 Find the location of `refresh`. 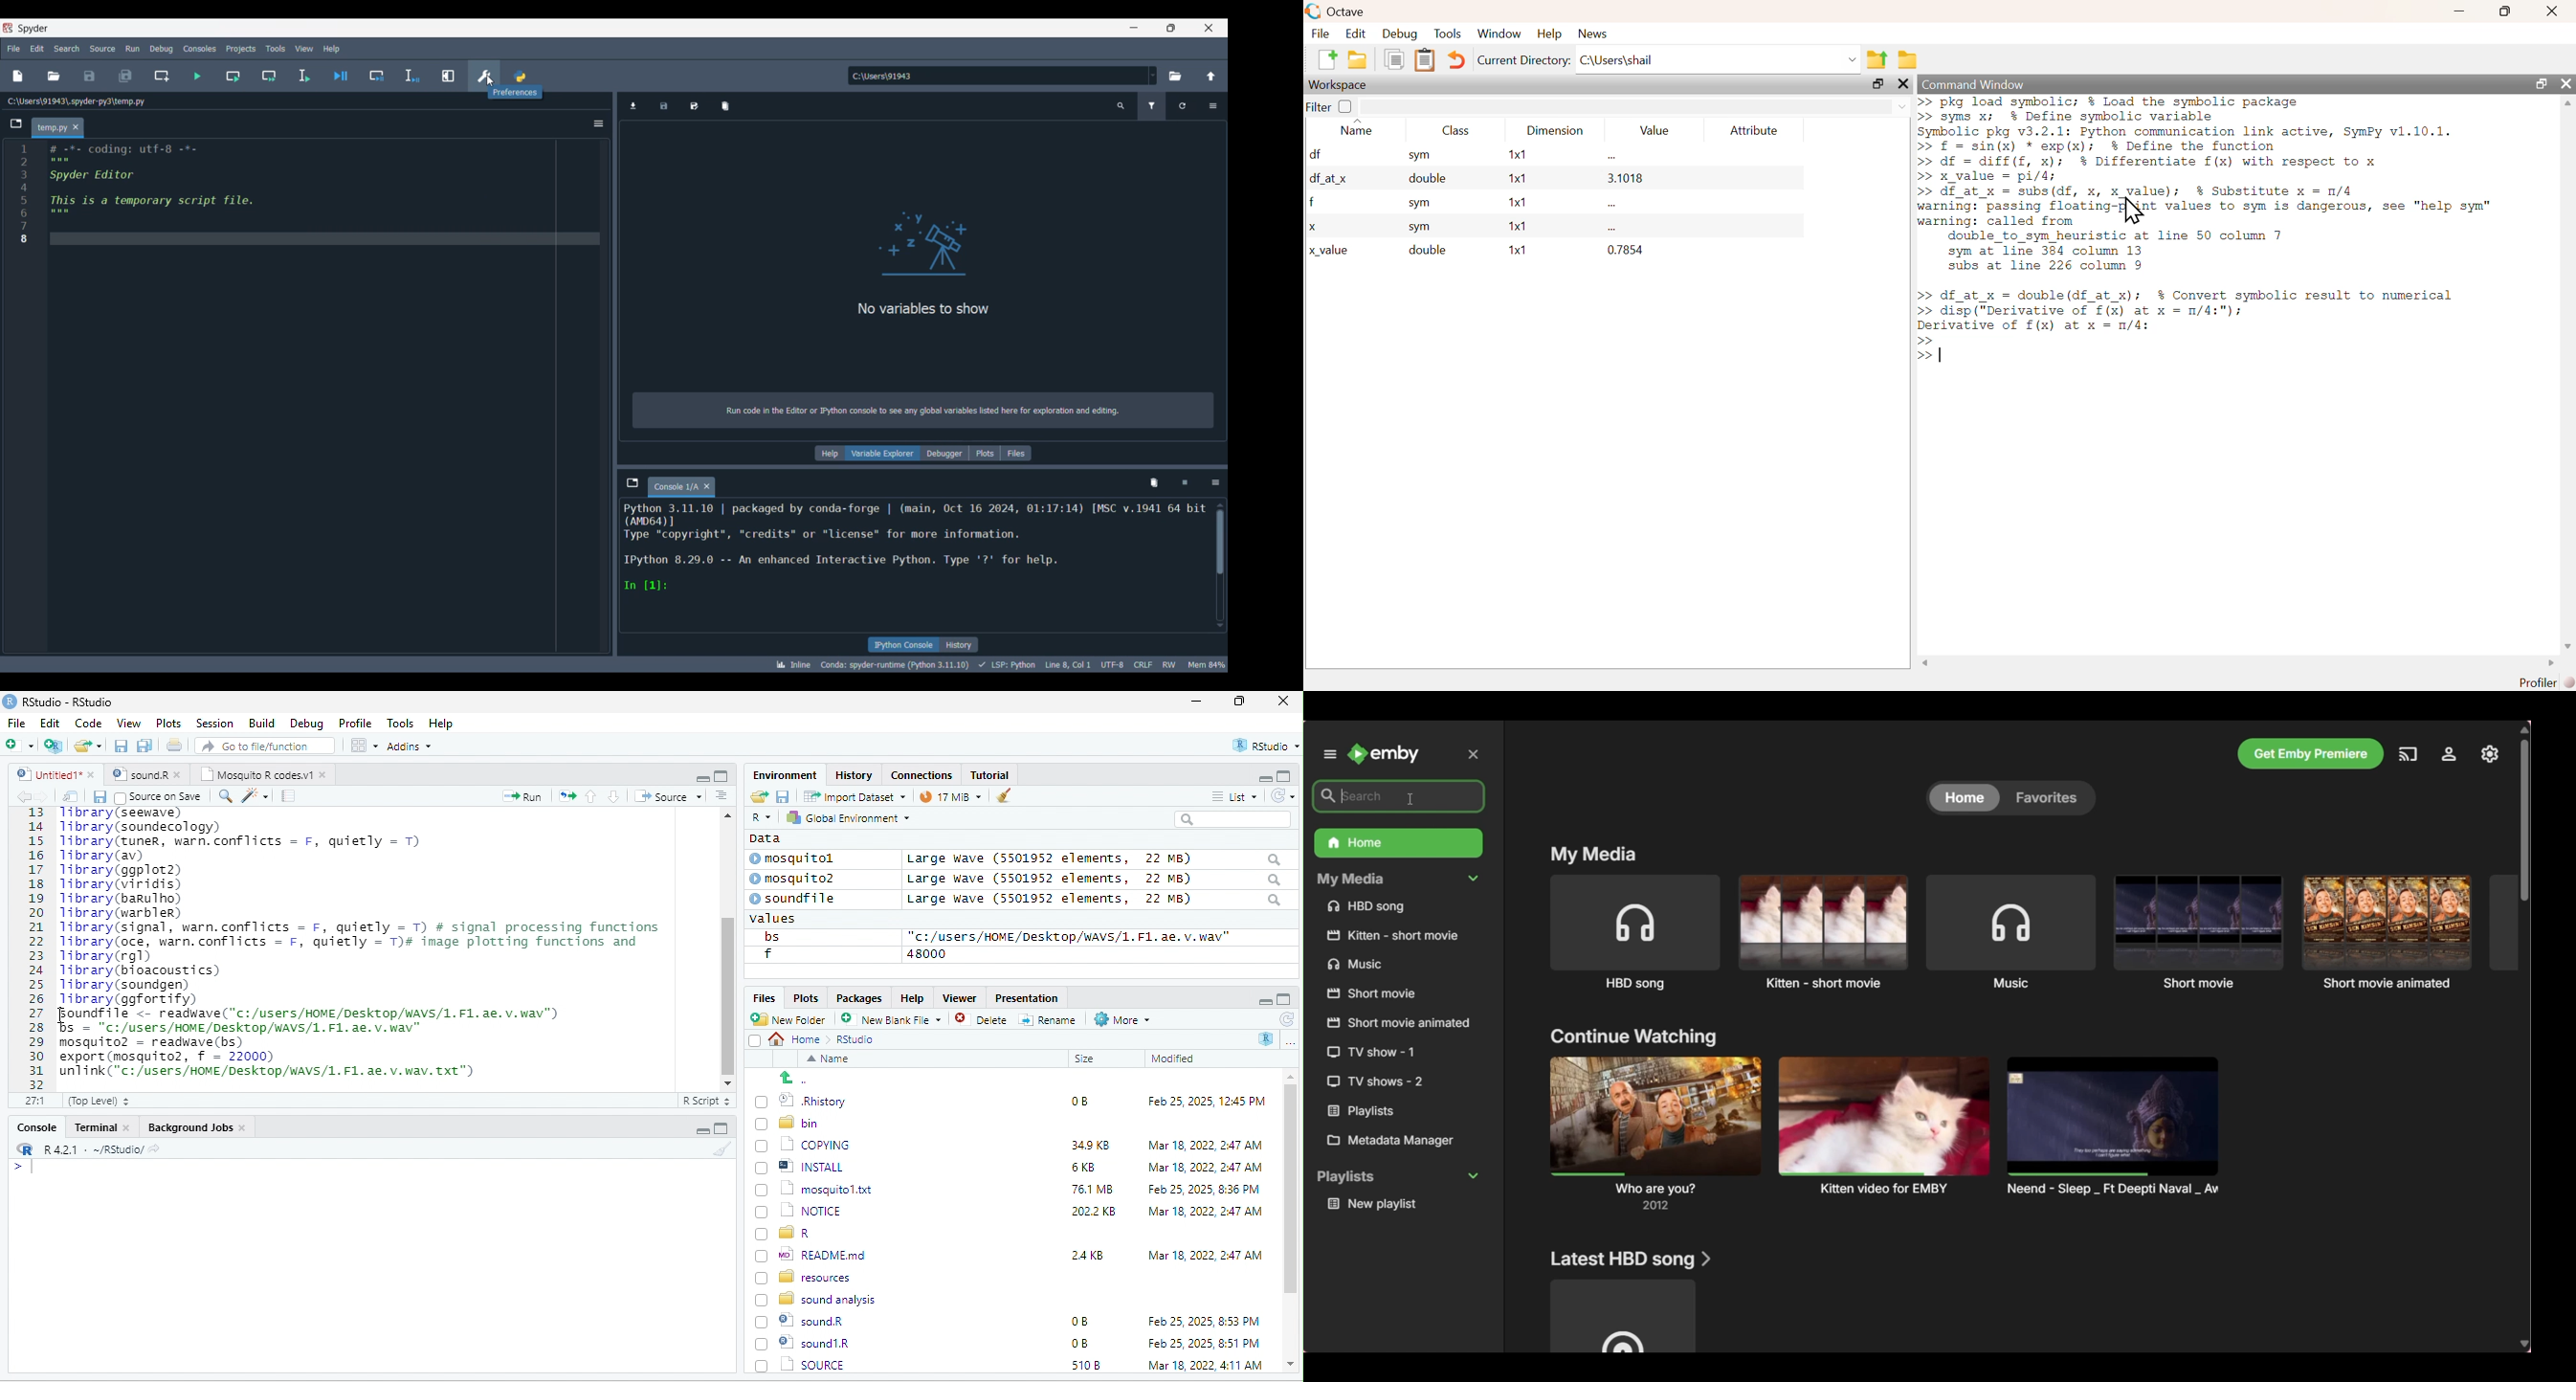

refresh is located at coordinates (1285, 1019).